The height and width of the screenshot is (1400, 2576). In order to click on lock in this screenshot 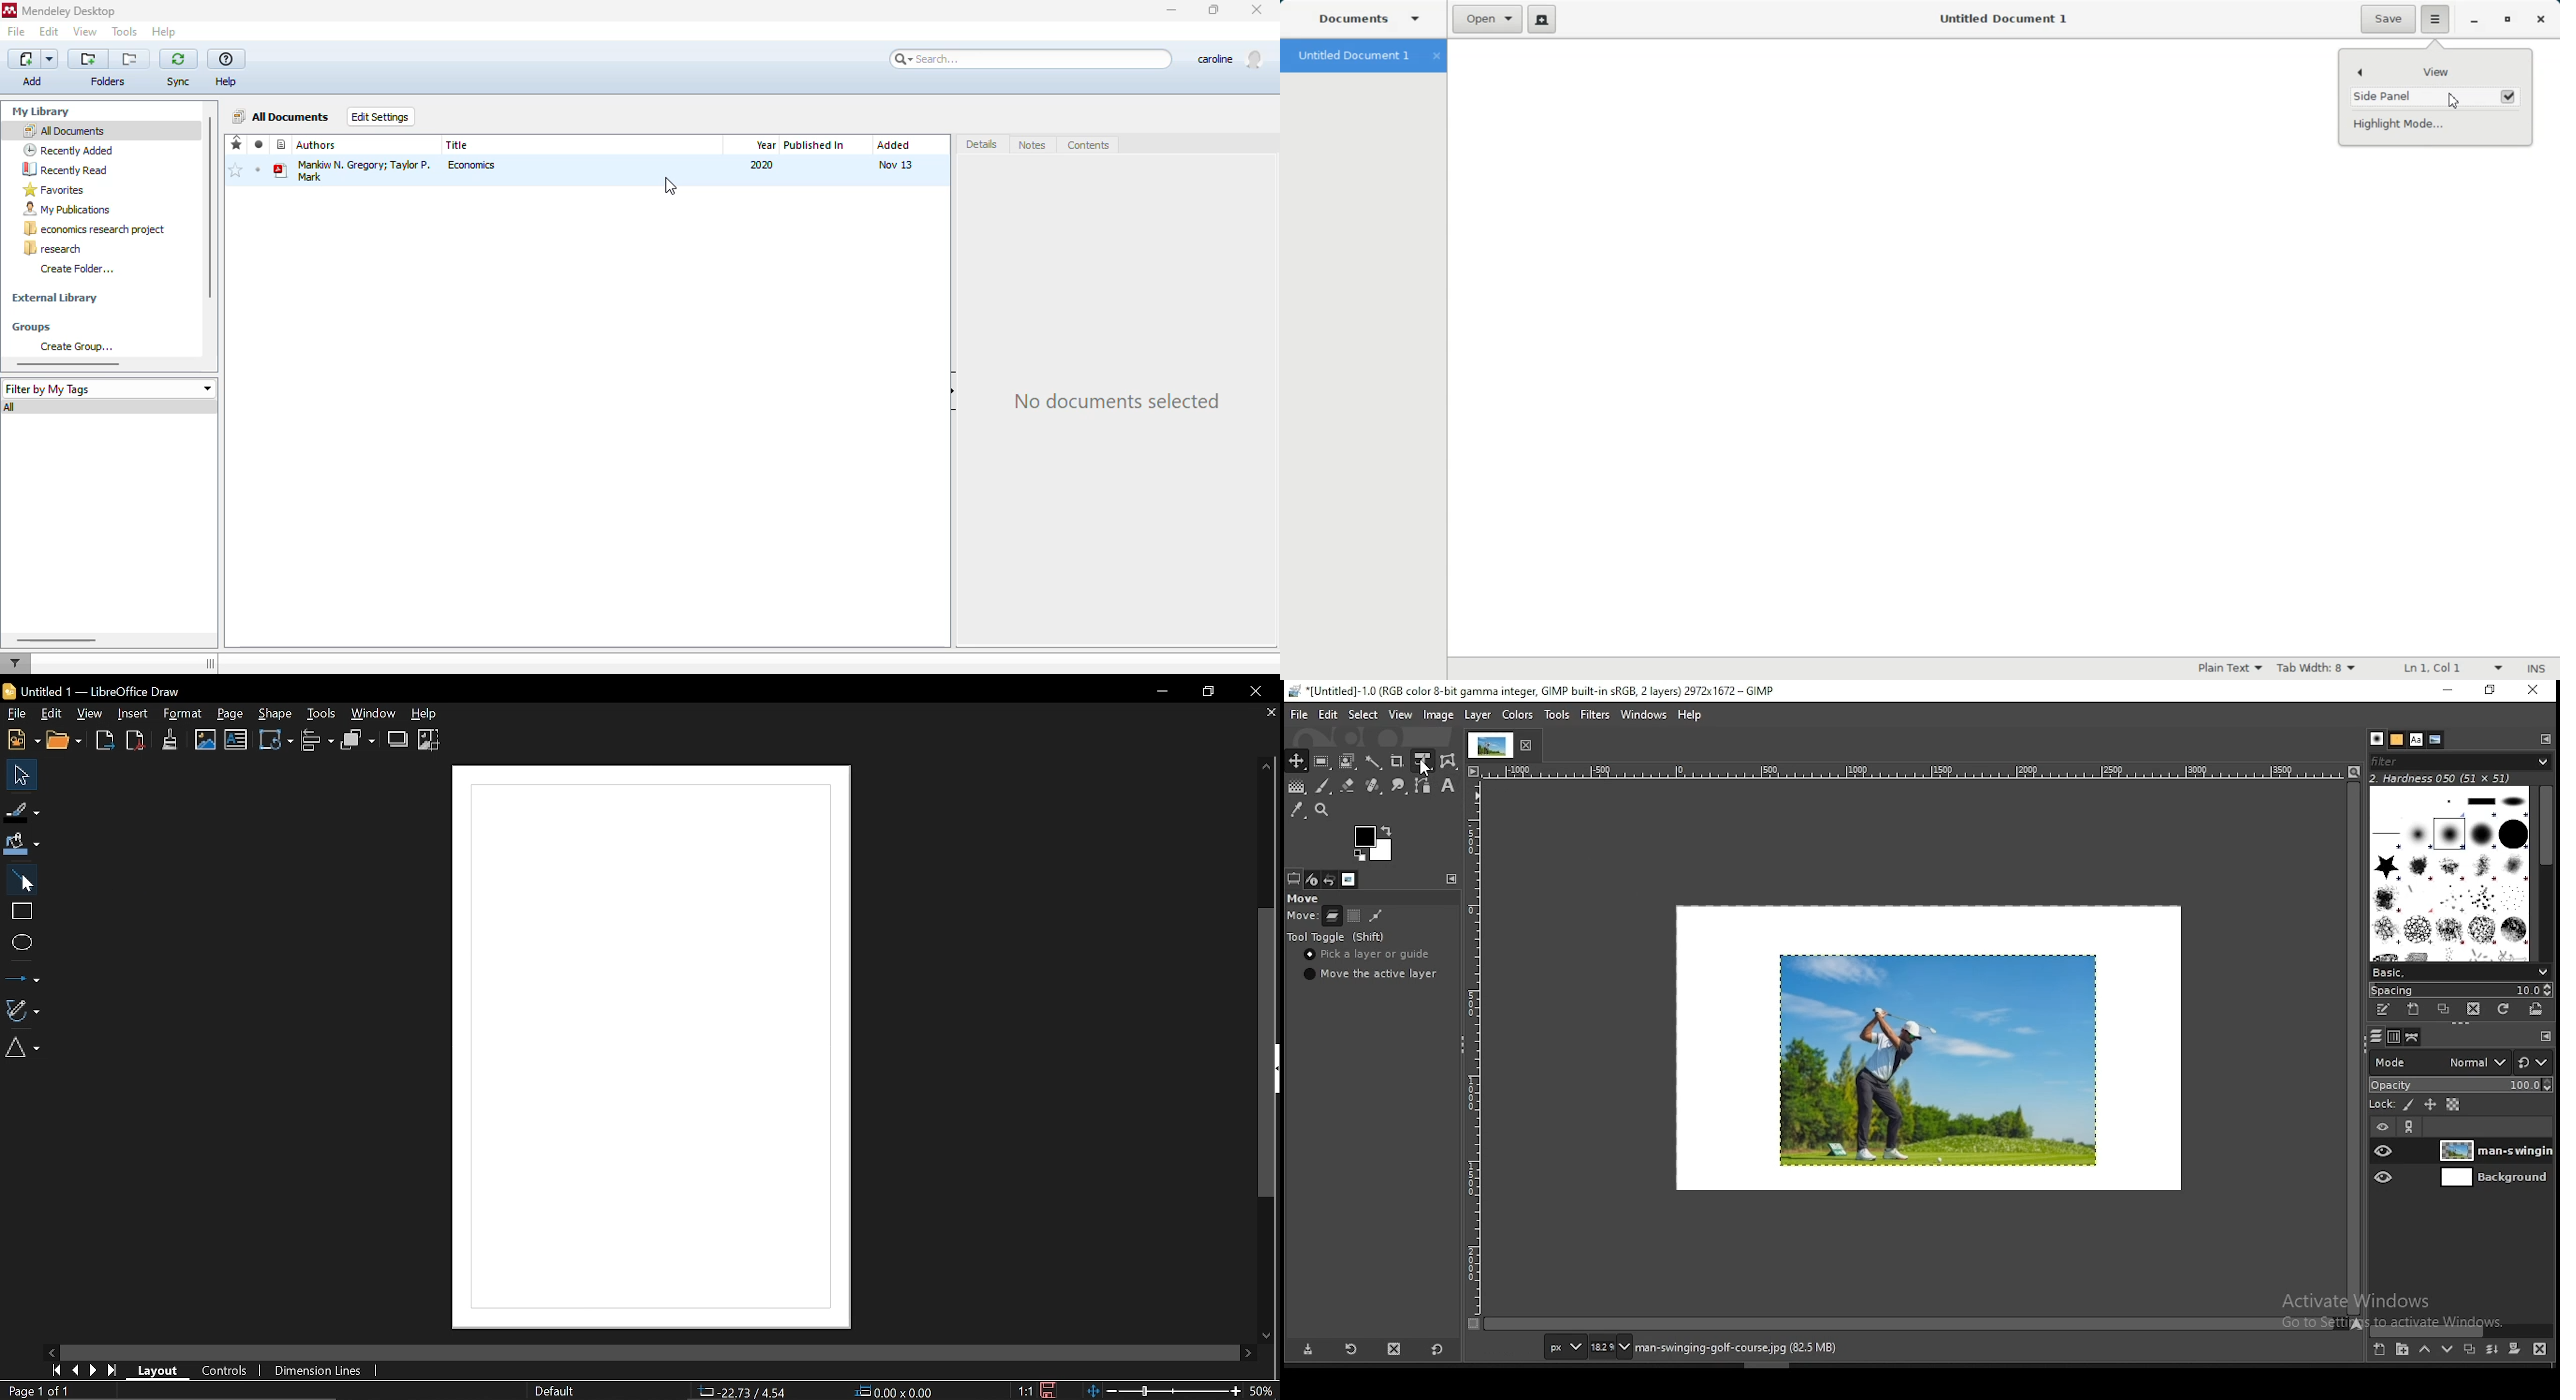, I will do `click(2383, 1105)`.